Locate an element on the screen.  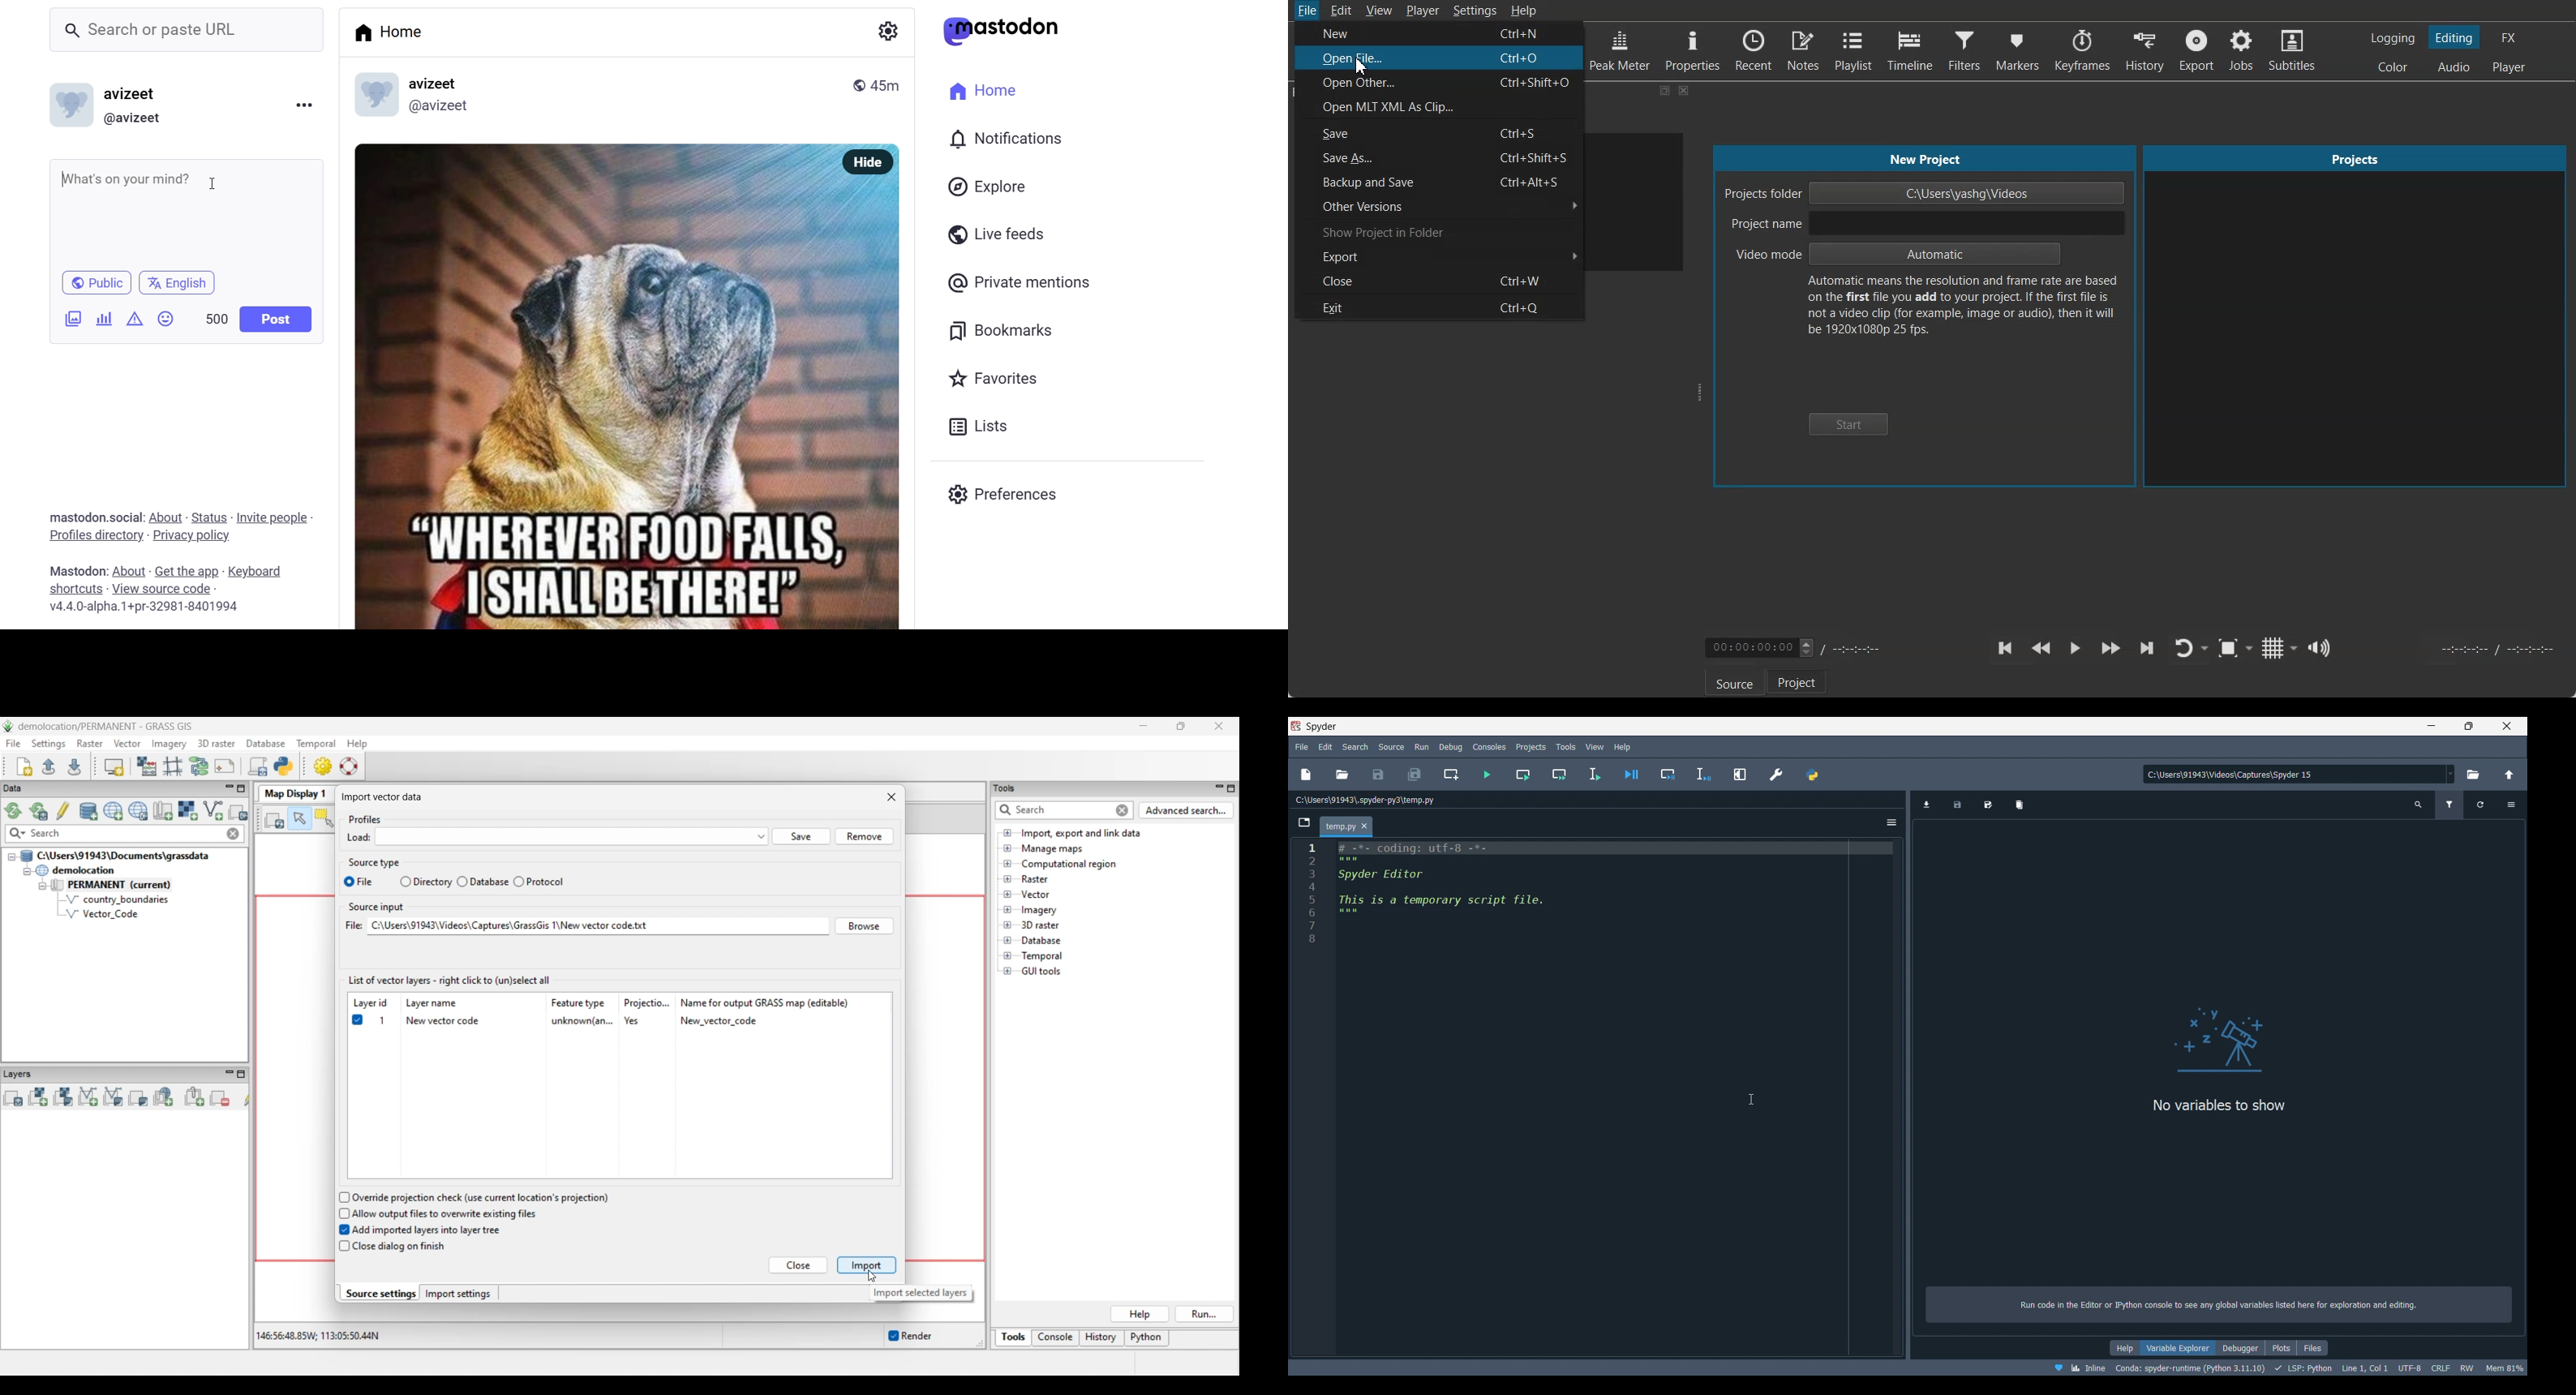
Code details is located at coordinates (2288, 1367).